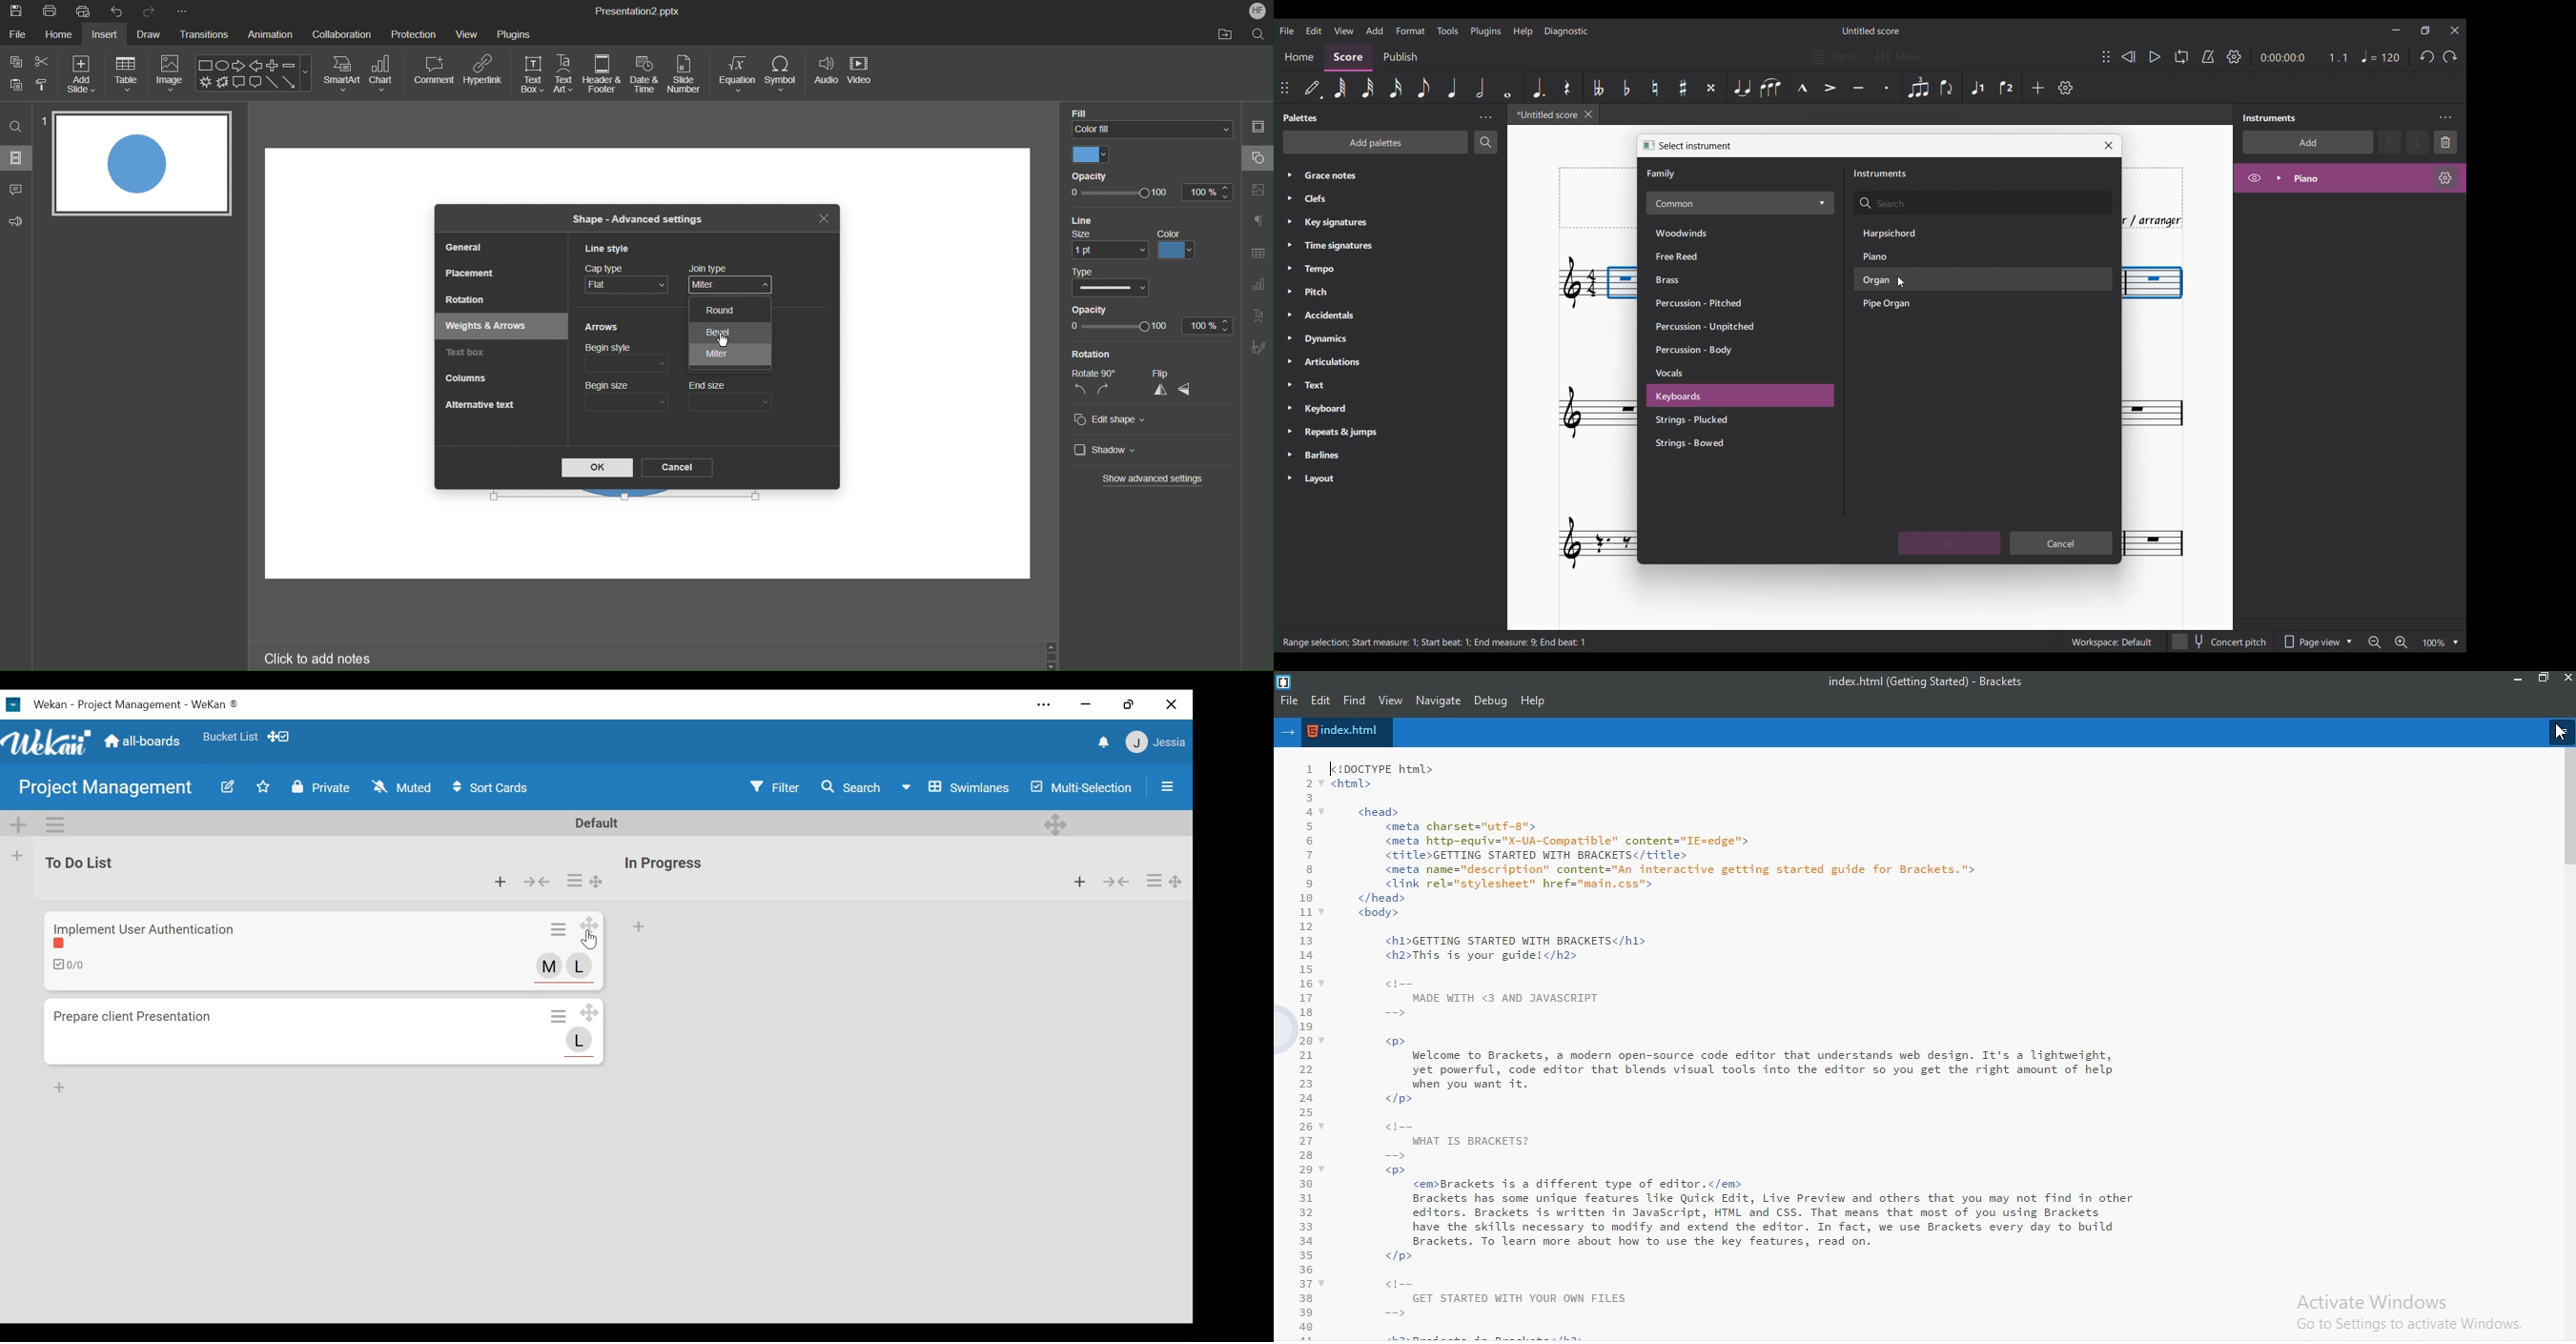 This screenshot has height=1344, width=2576. What do you see at coordinates (1343, 30) in the screenshot?
I see `View menu` at bounding box center [1343, 30].